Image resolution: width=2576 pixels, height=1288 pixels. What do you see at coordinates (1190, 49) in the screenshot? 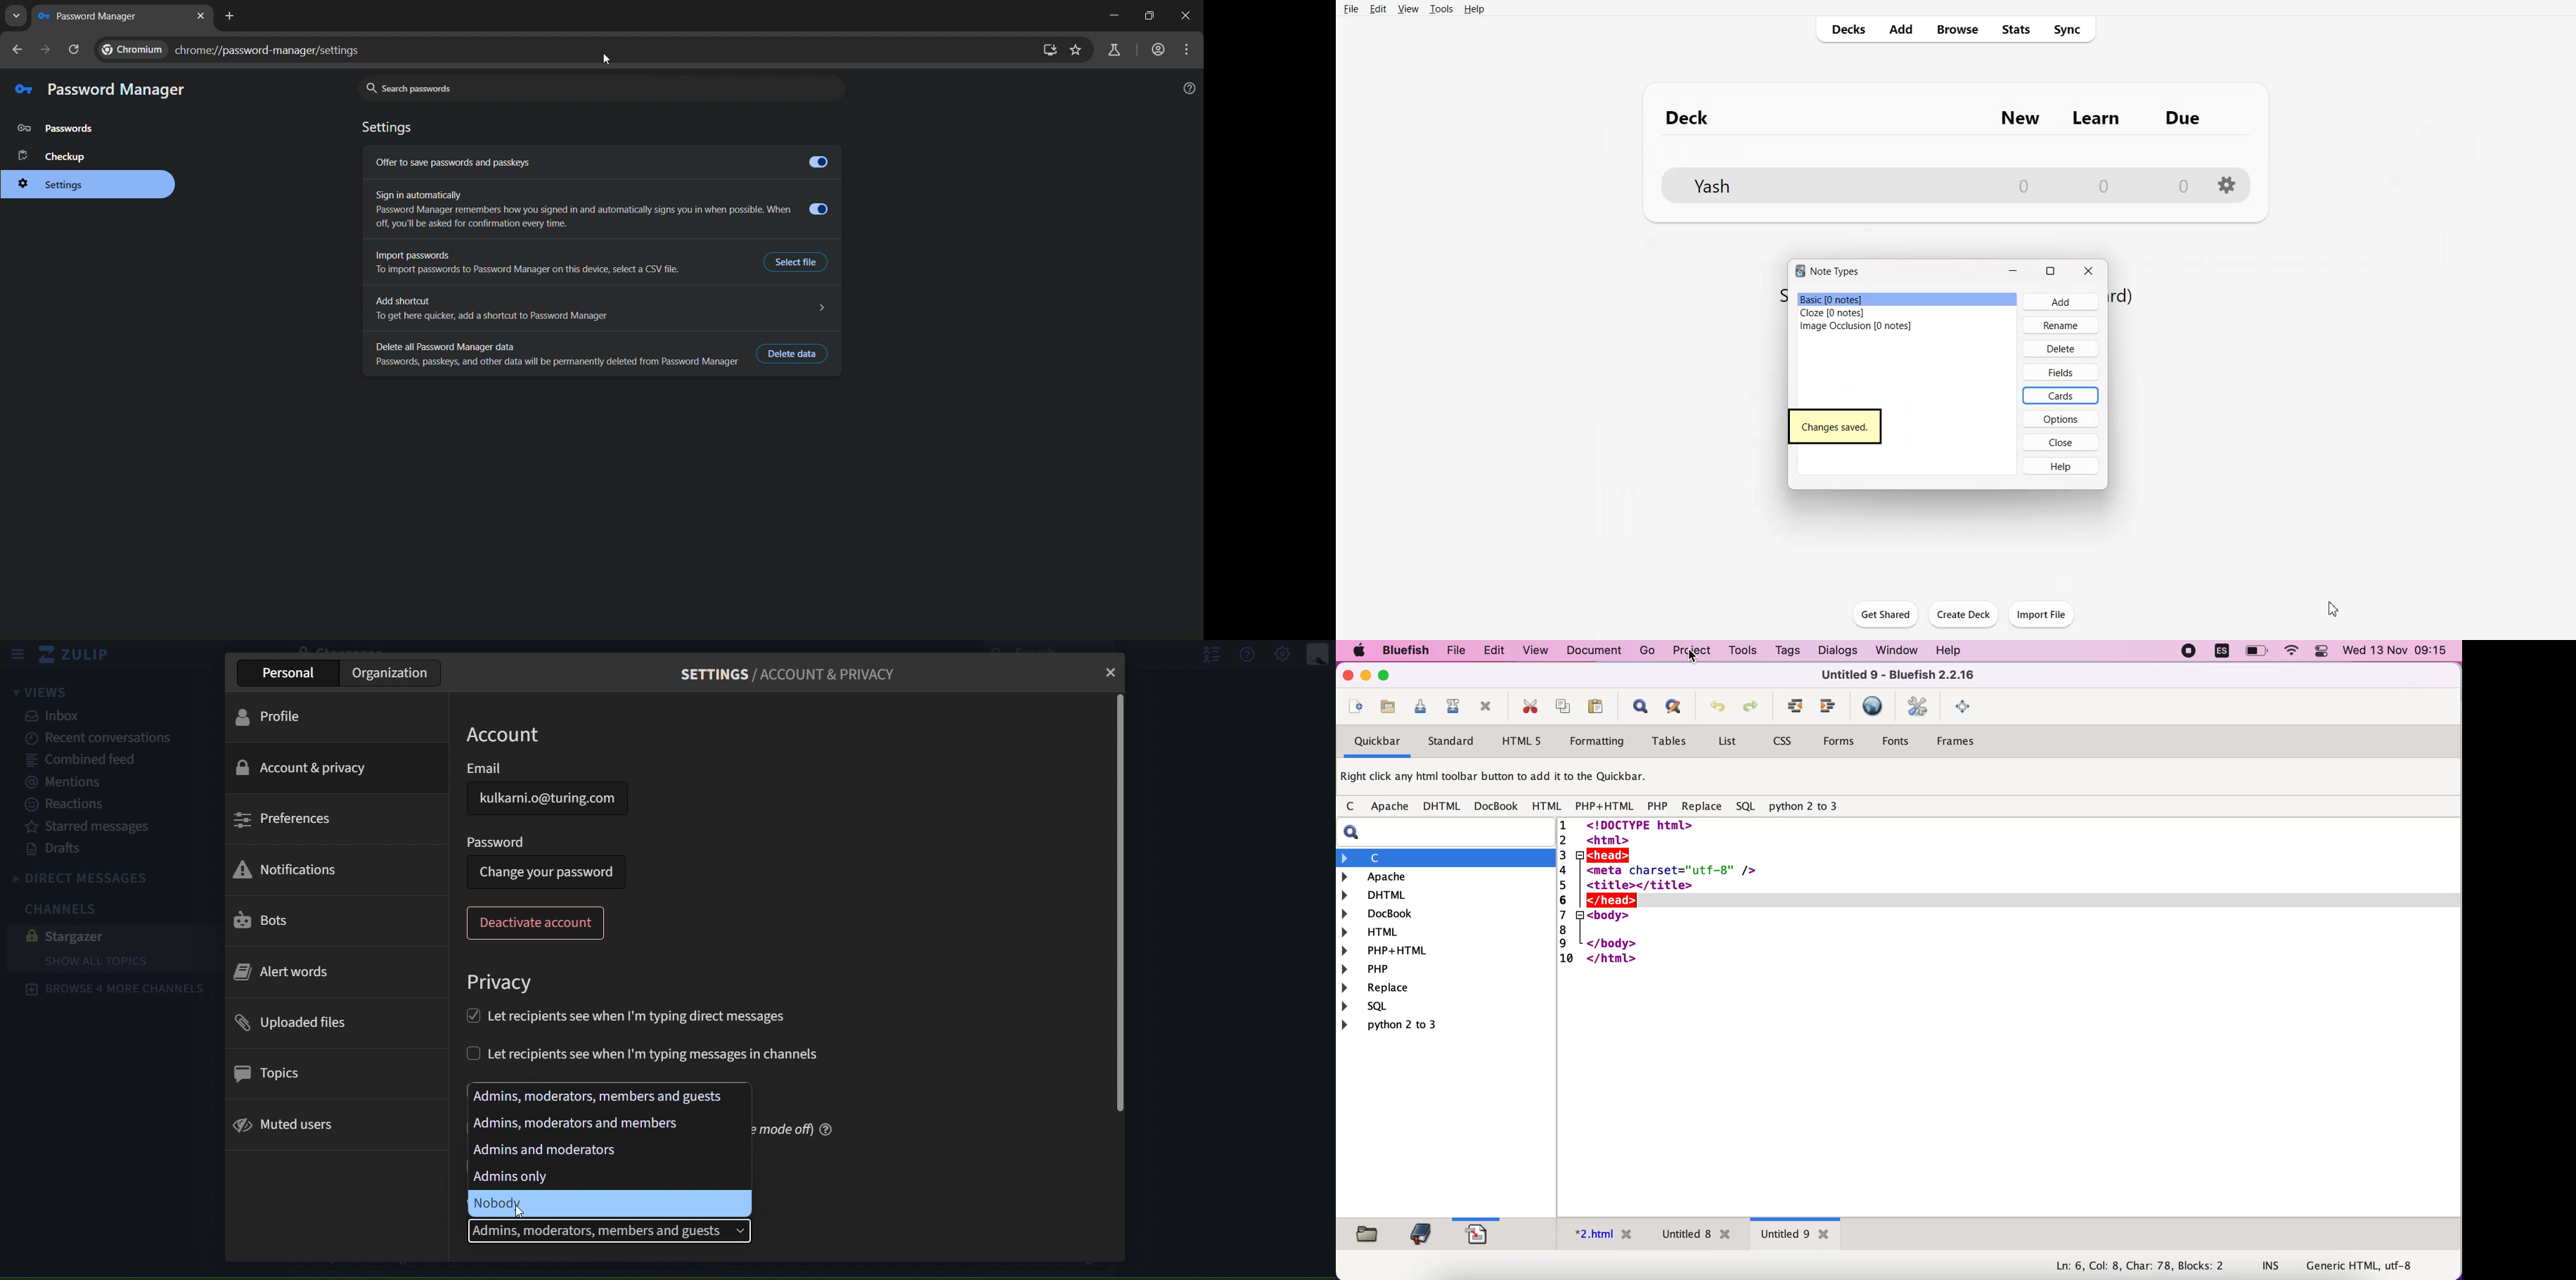
I see `menu` at bounding box center [1190, 49].